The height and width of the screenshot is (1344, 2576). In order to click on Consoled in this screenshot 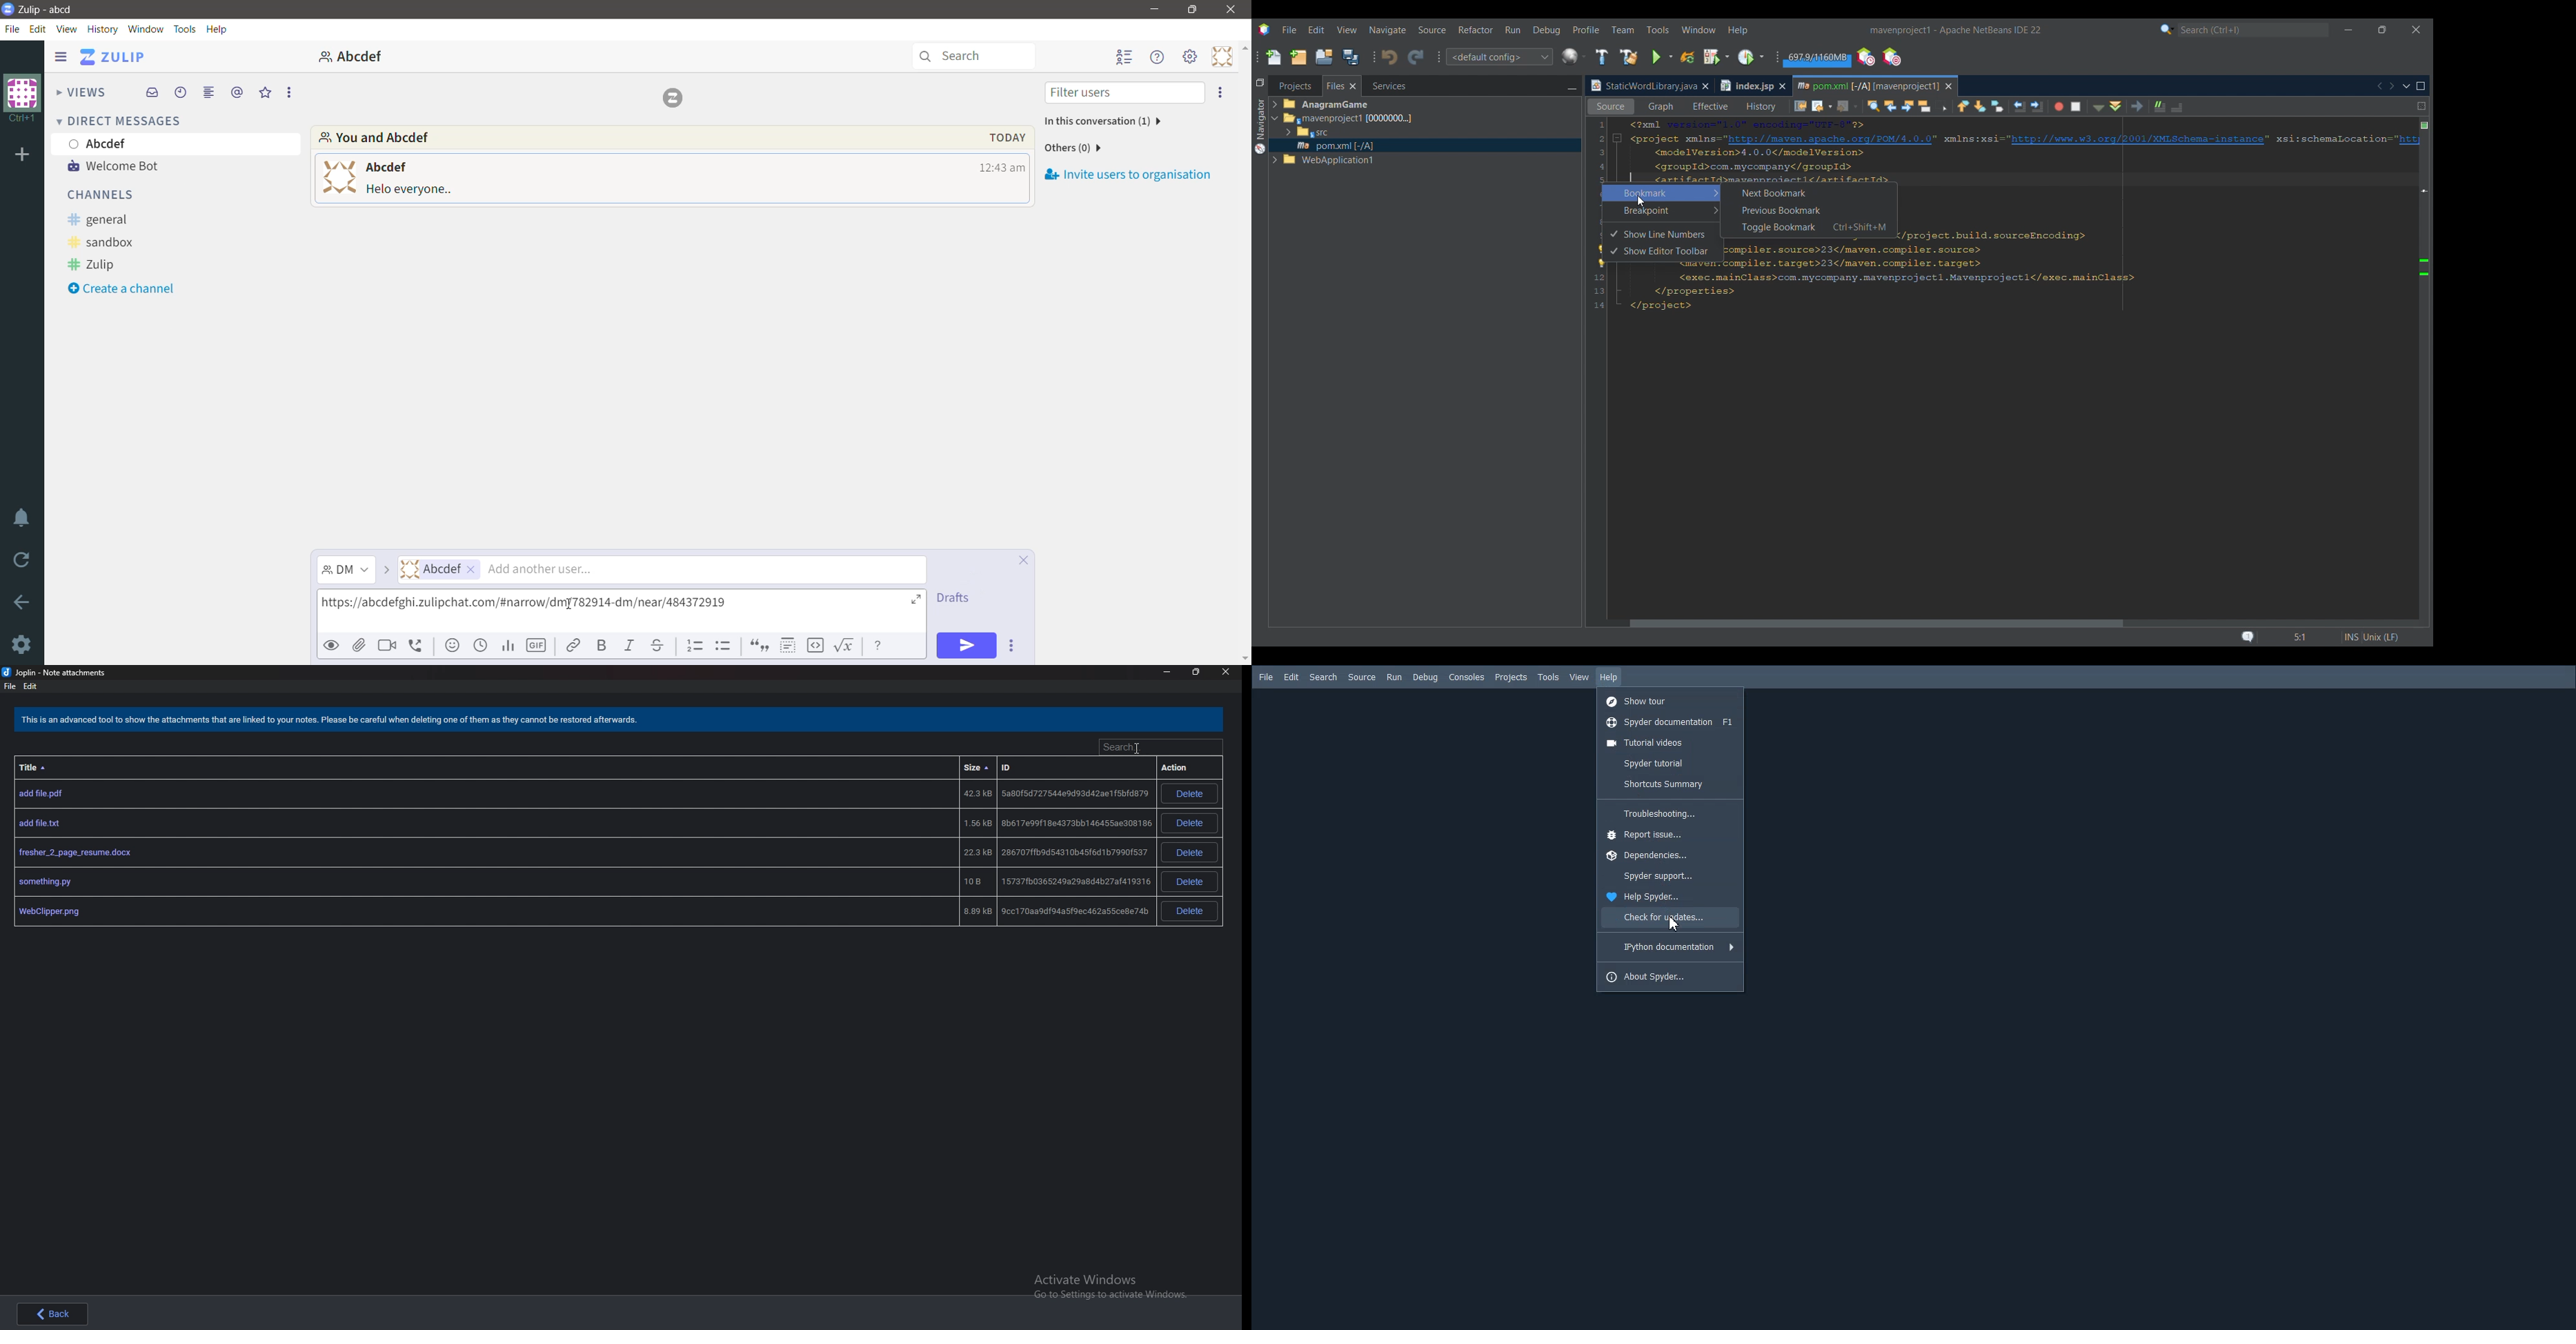, I will do `click(1467, 677)`.